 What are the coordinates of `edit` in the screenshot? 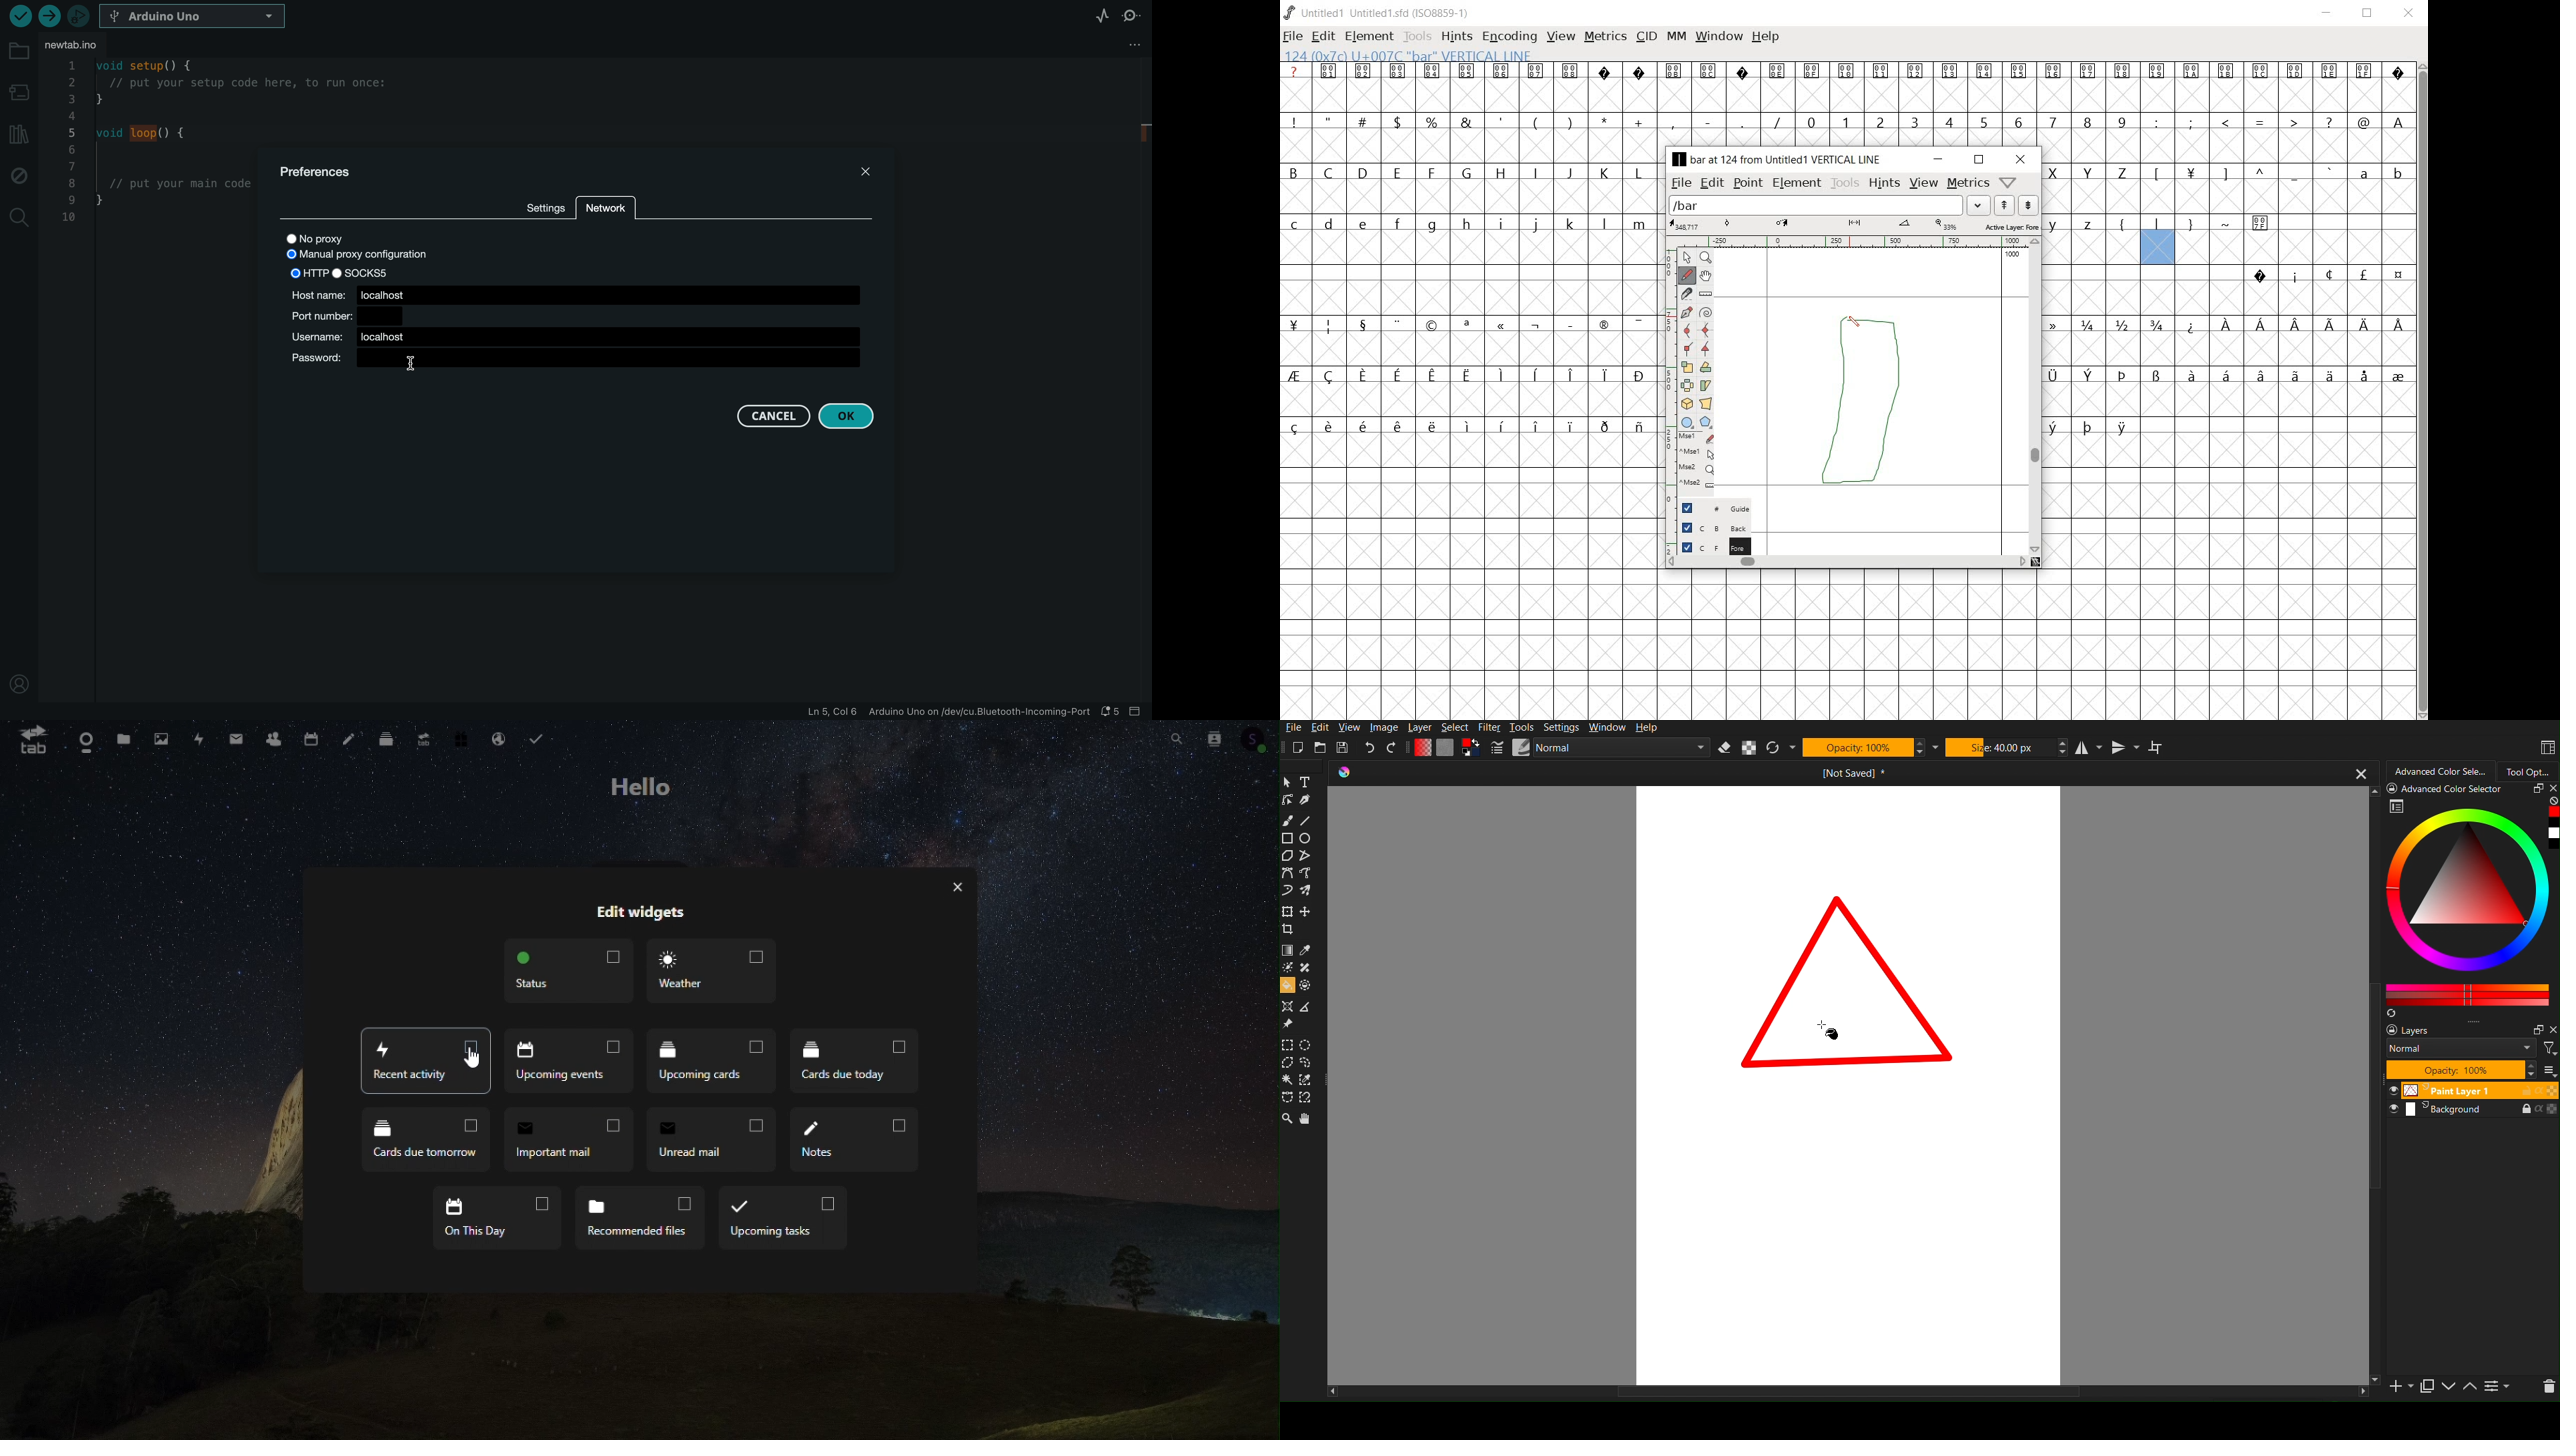 It's located at (1710, 183).